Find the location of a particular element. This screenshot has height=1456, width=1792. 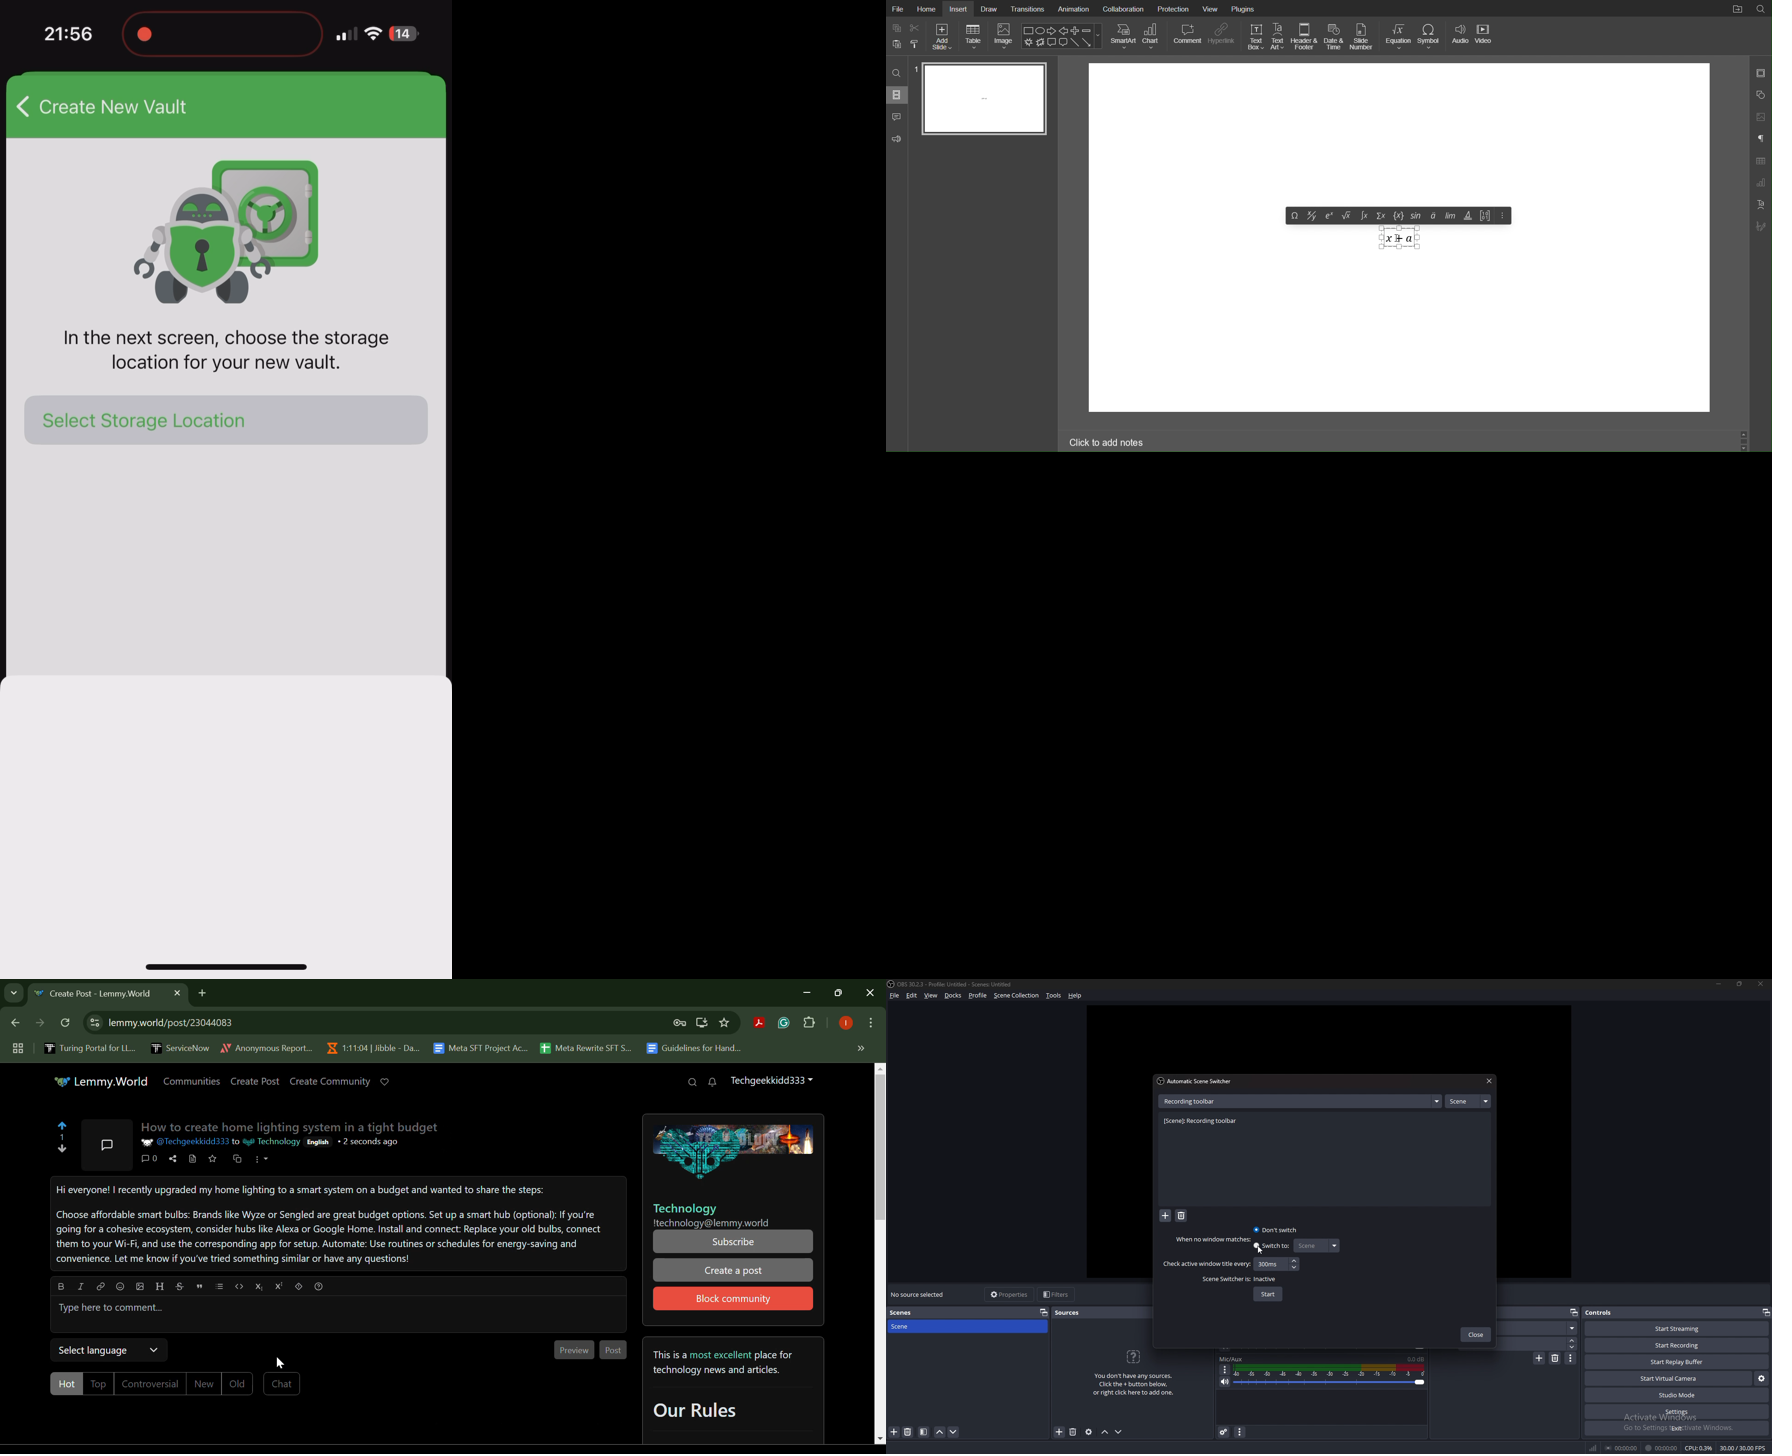

code is located at coordinates (238, 1285).